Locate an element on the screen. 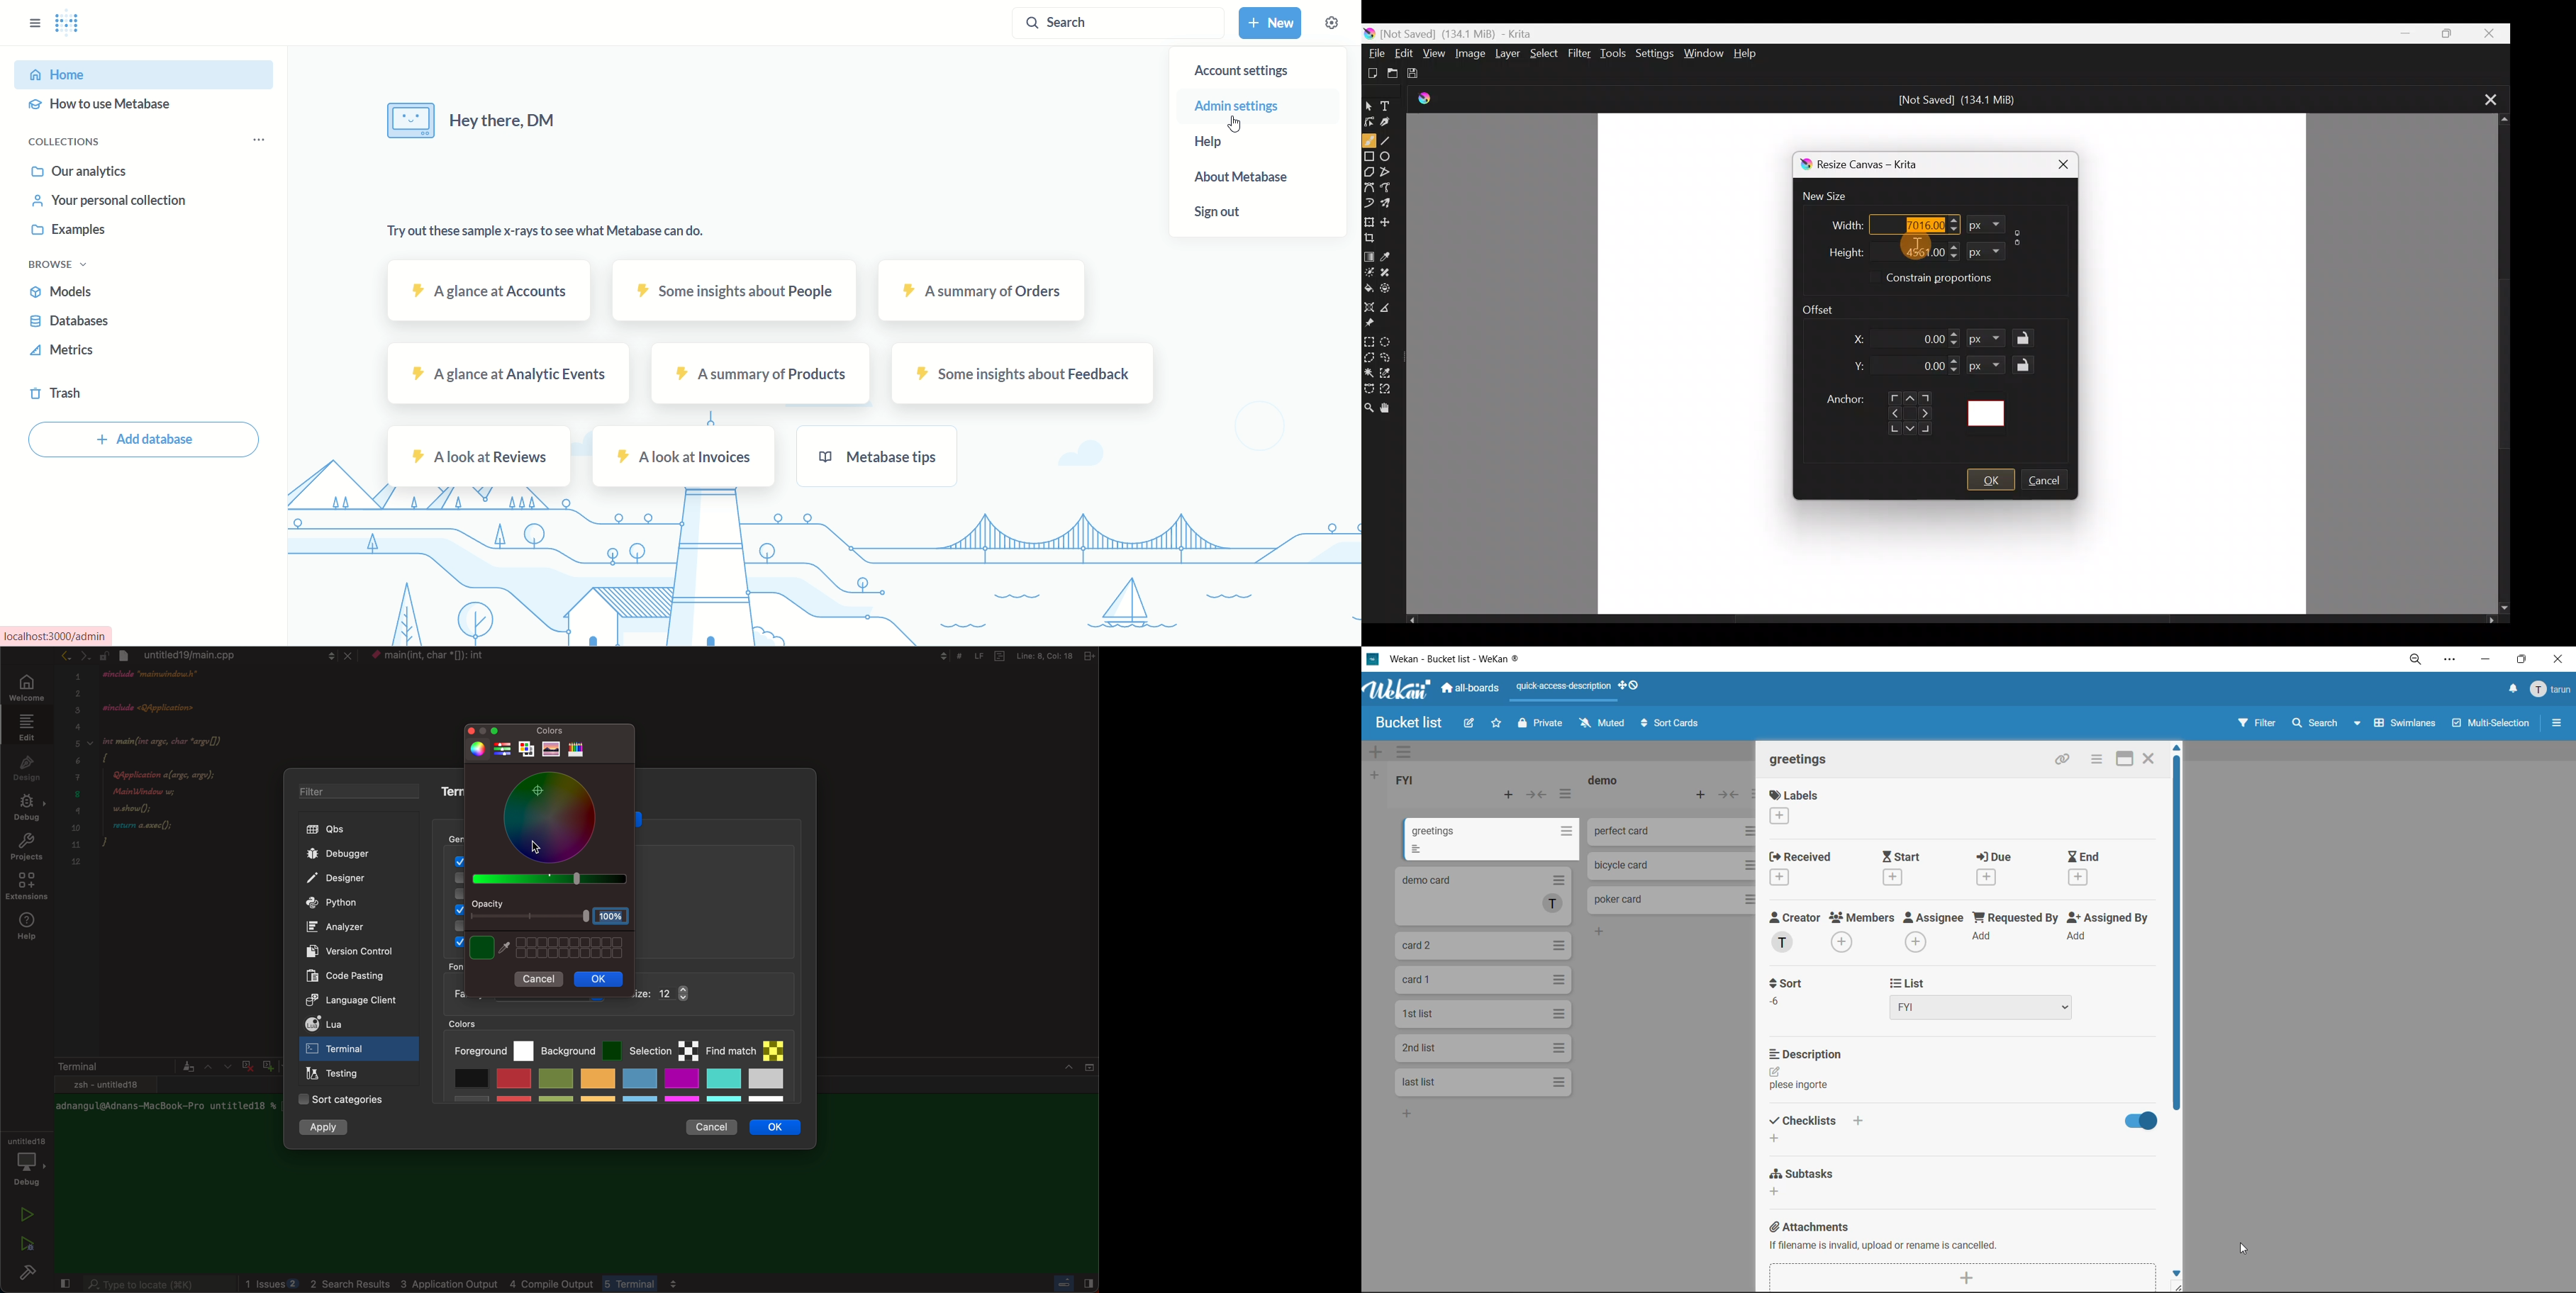 The width and height of the screenshot is (2576, 1316). Format is located at coordinates (1983, 250).